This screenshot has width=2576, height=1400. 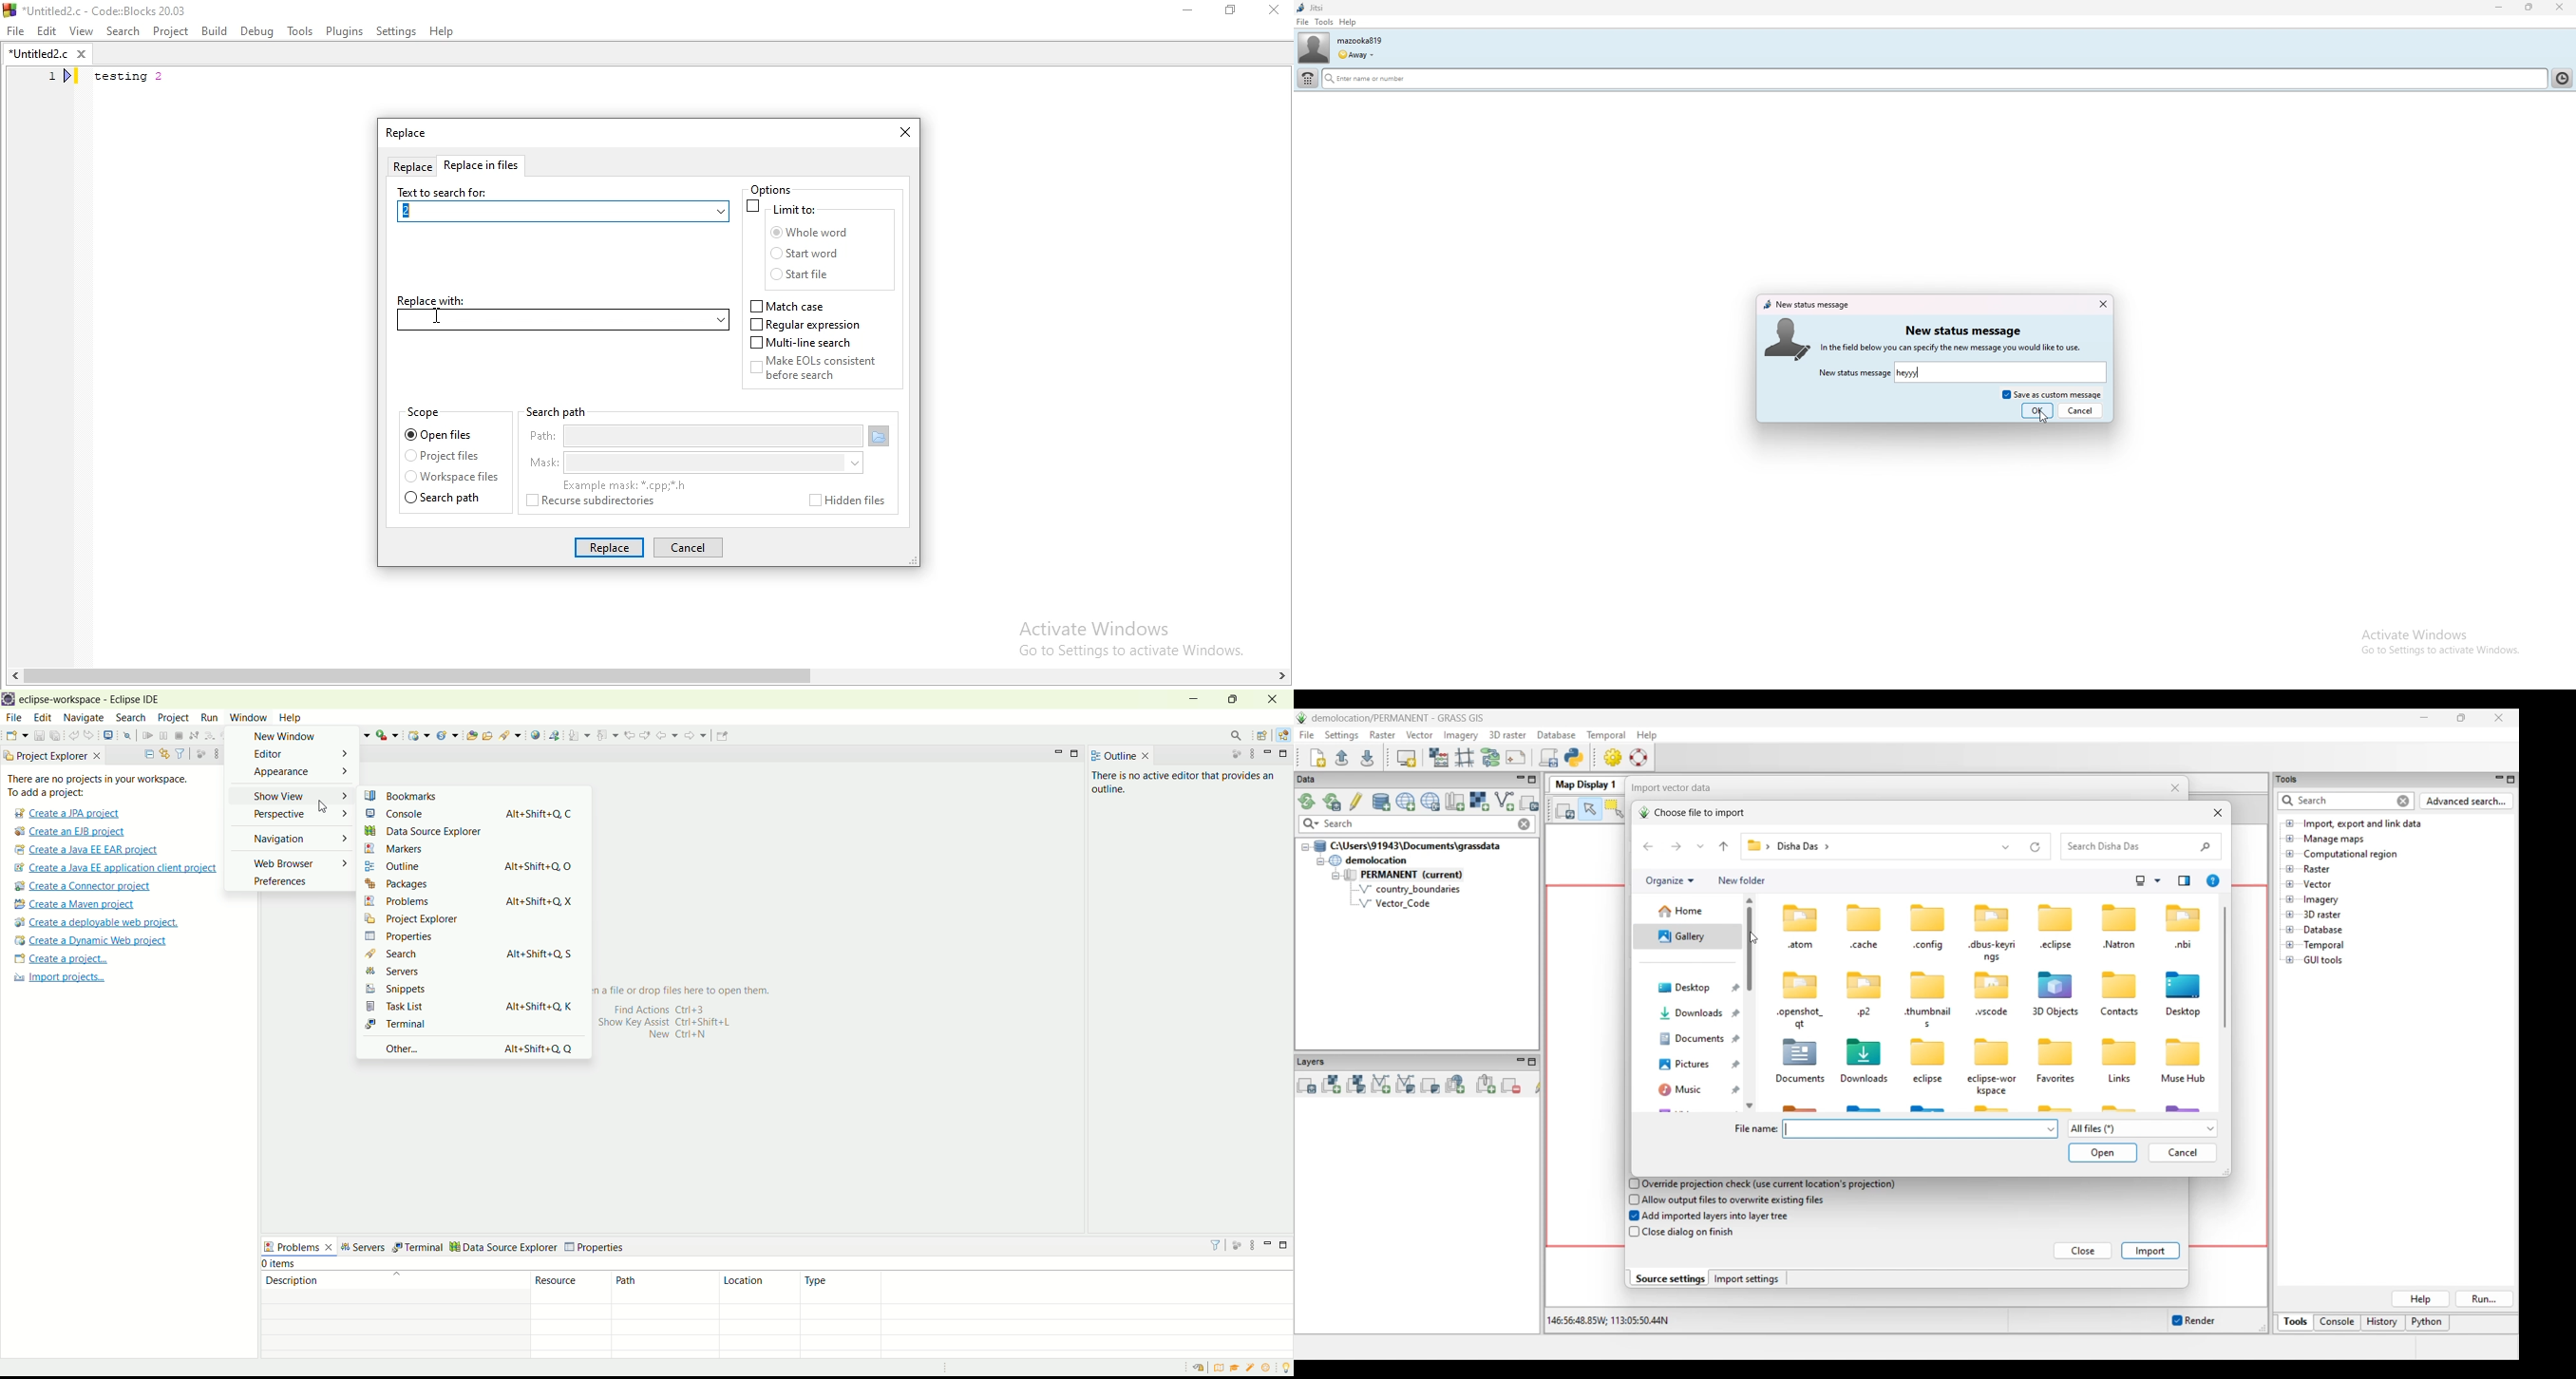 What do you see at coordinates (783, 189) in the screenshot?
I see `options` at bounding box center [783, 189].